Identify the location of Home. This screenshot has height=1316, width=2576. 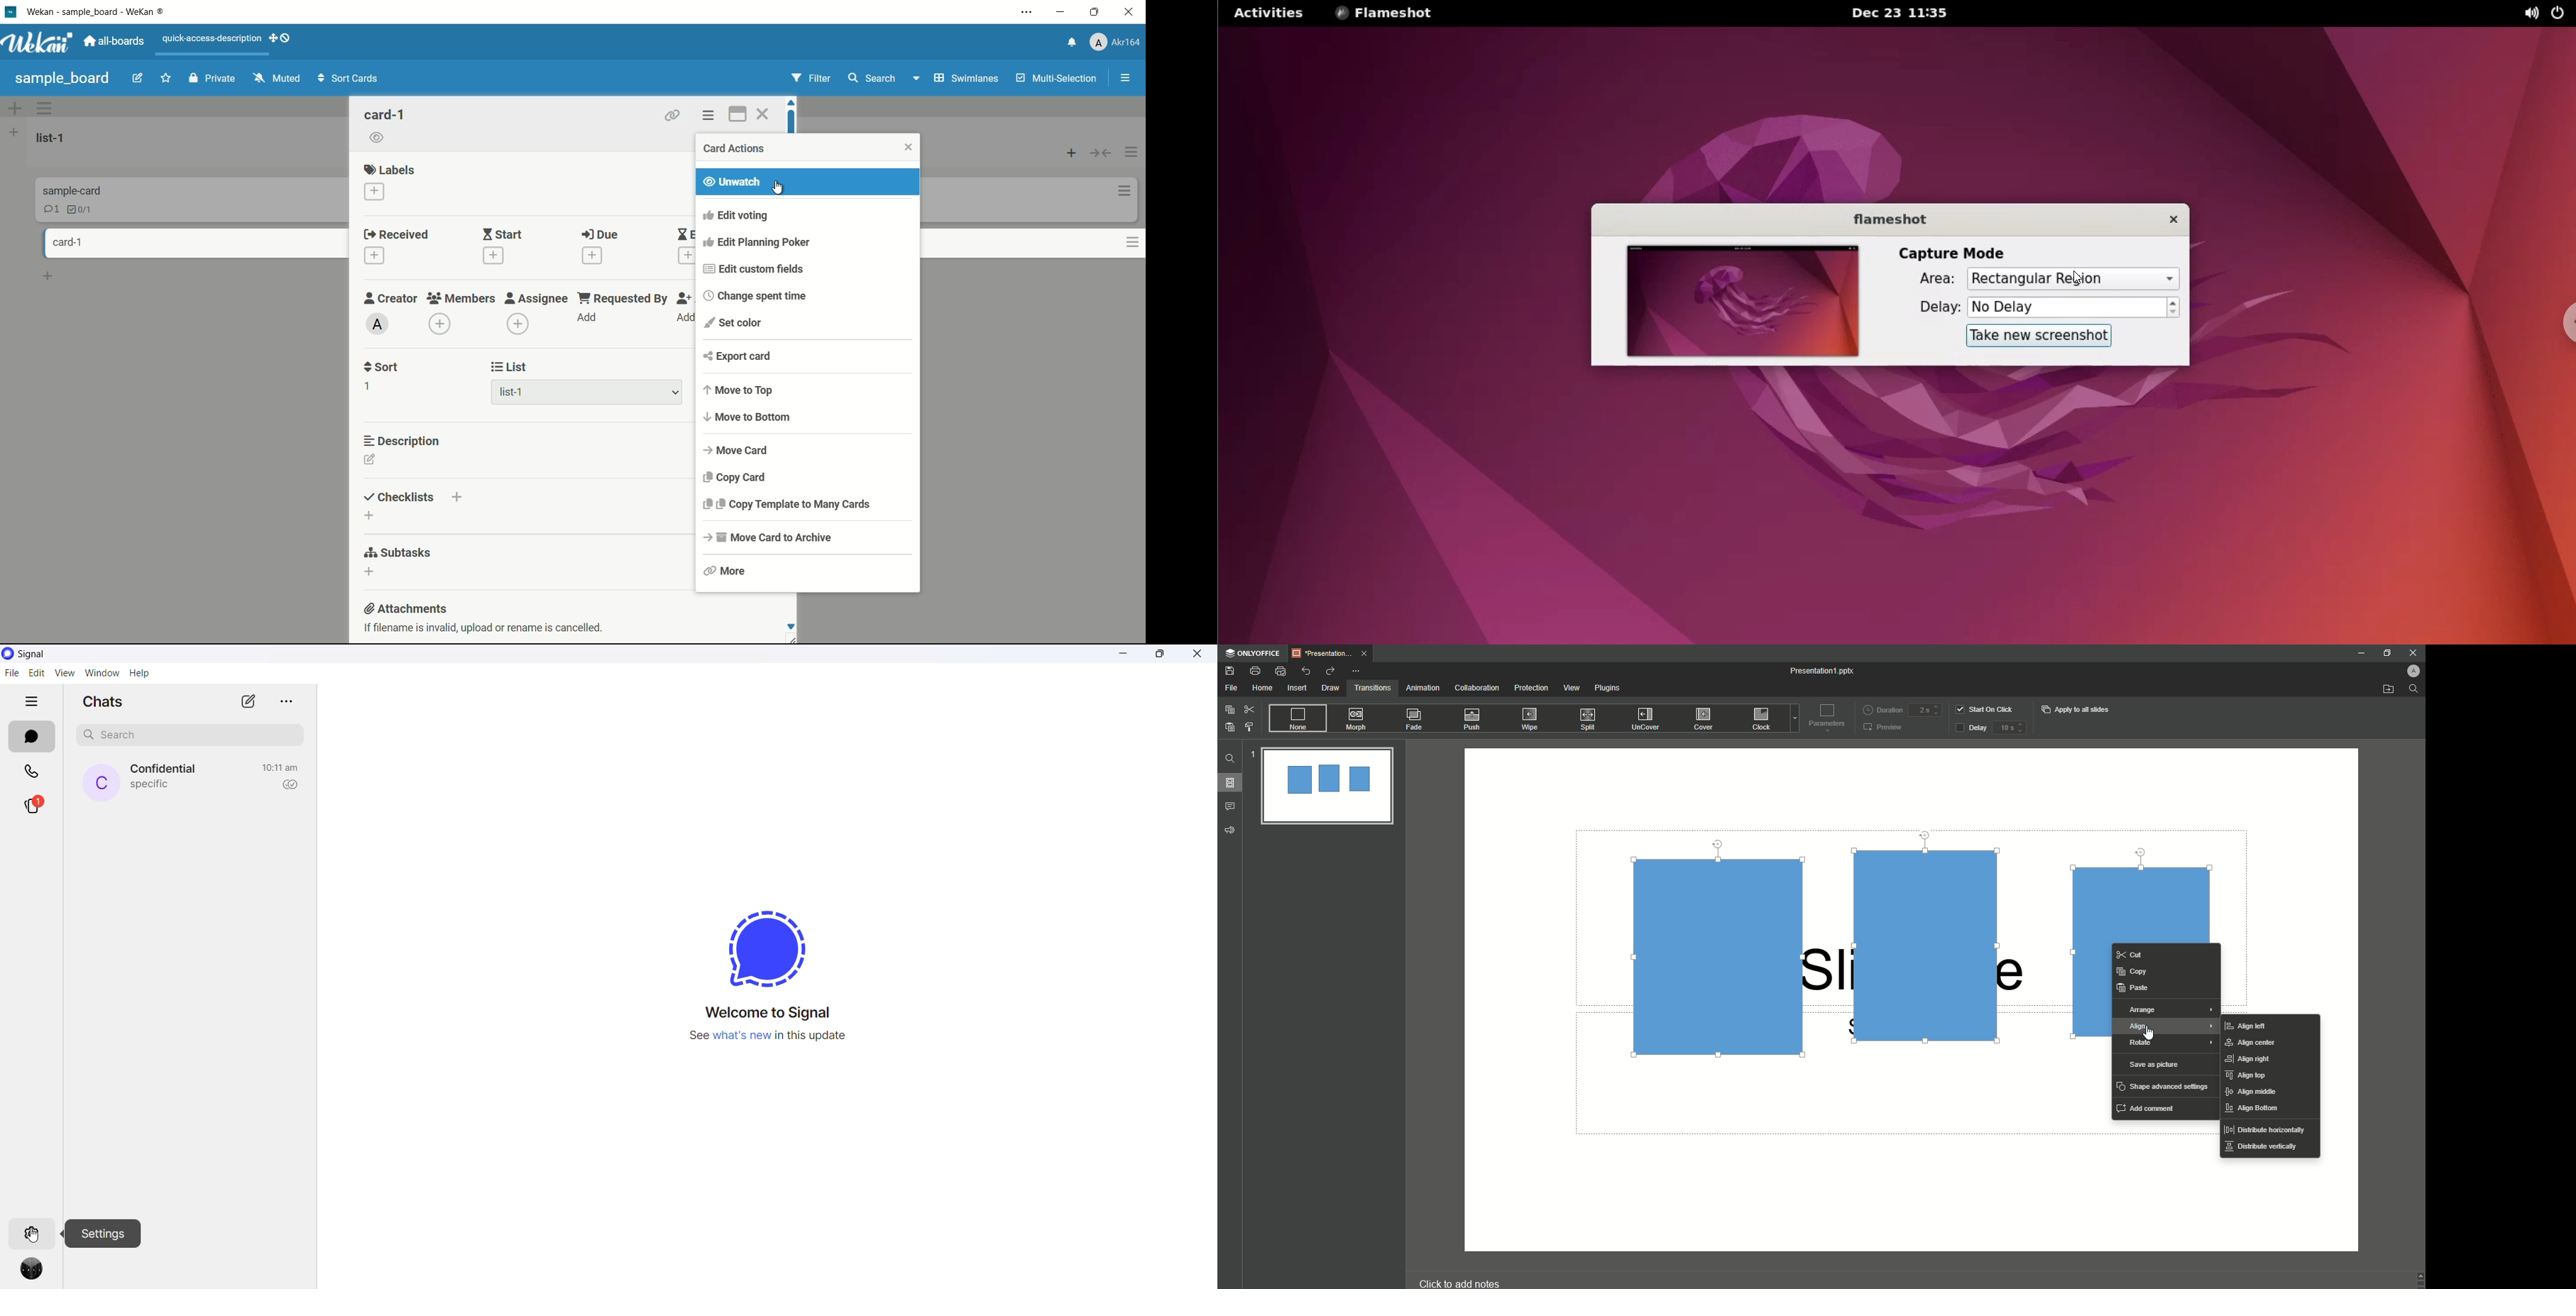
(1263, 689).